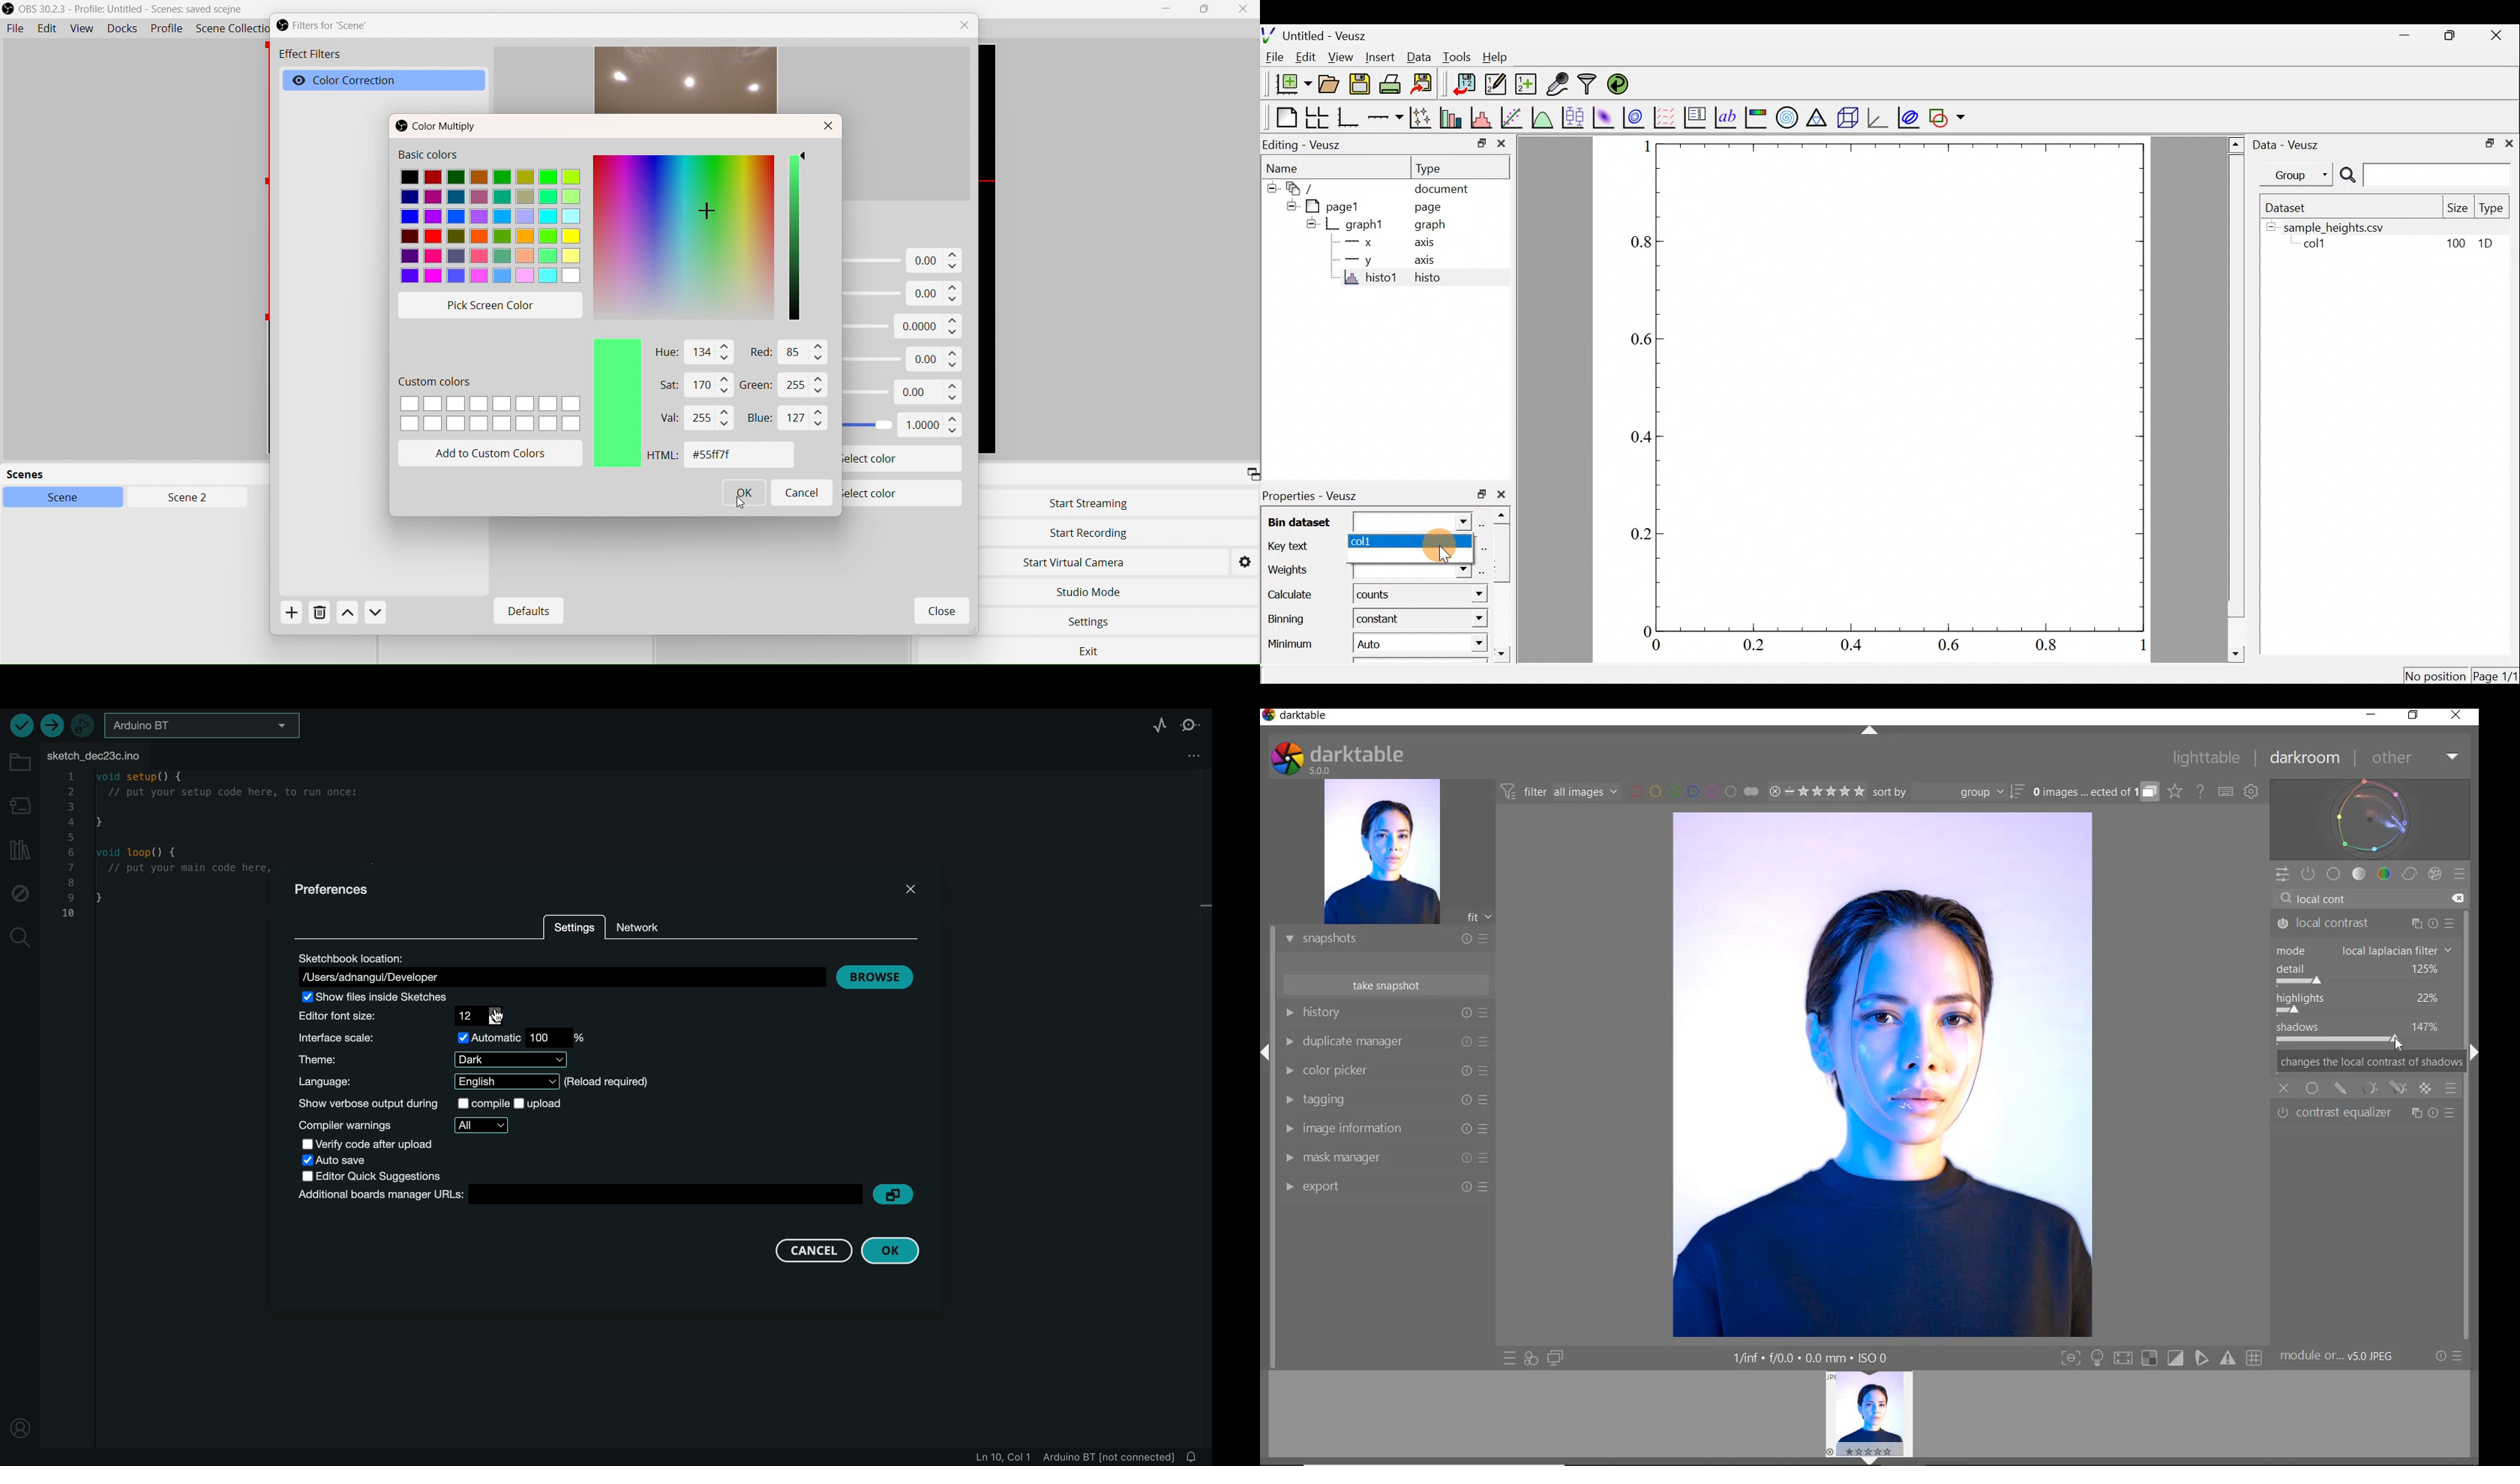  What do you see at coordinates (70, 498) in the screenshot?
I see `Scene` at bounding box center [70, 498].